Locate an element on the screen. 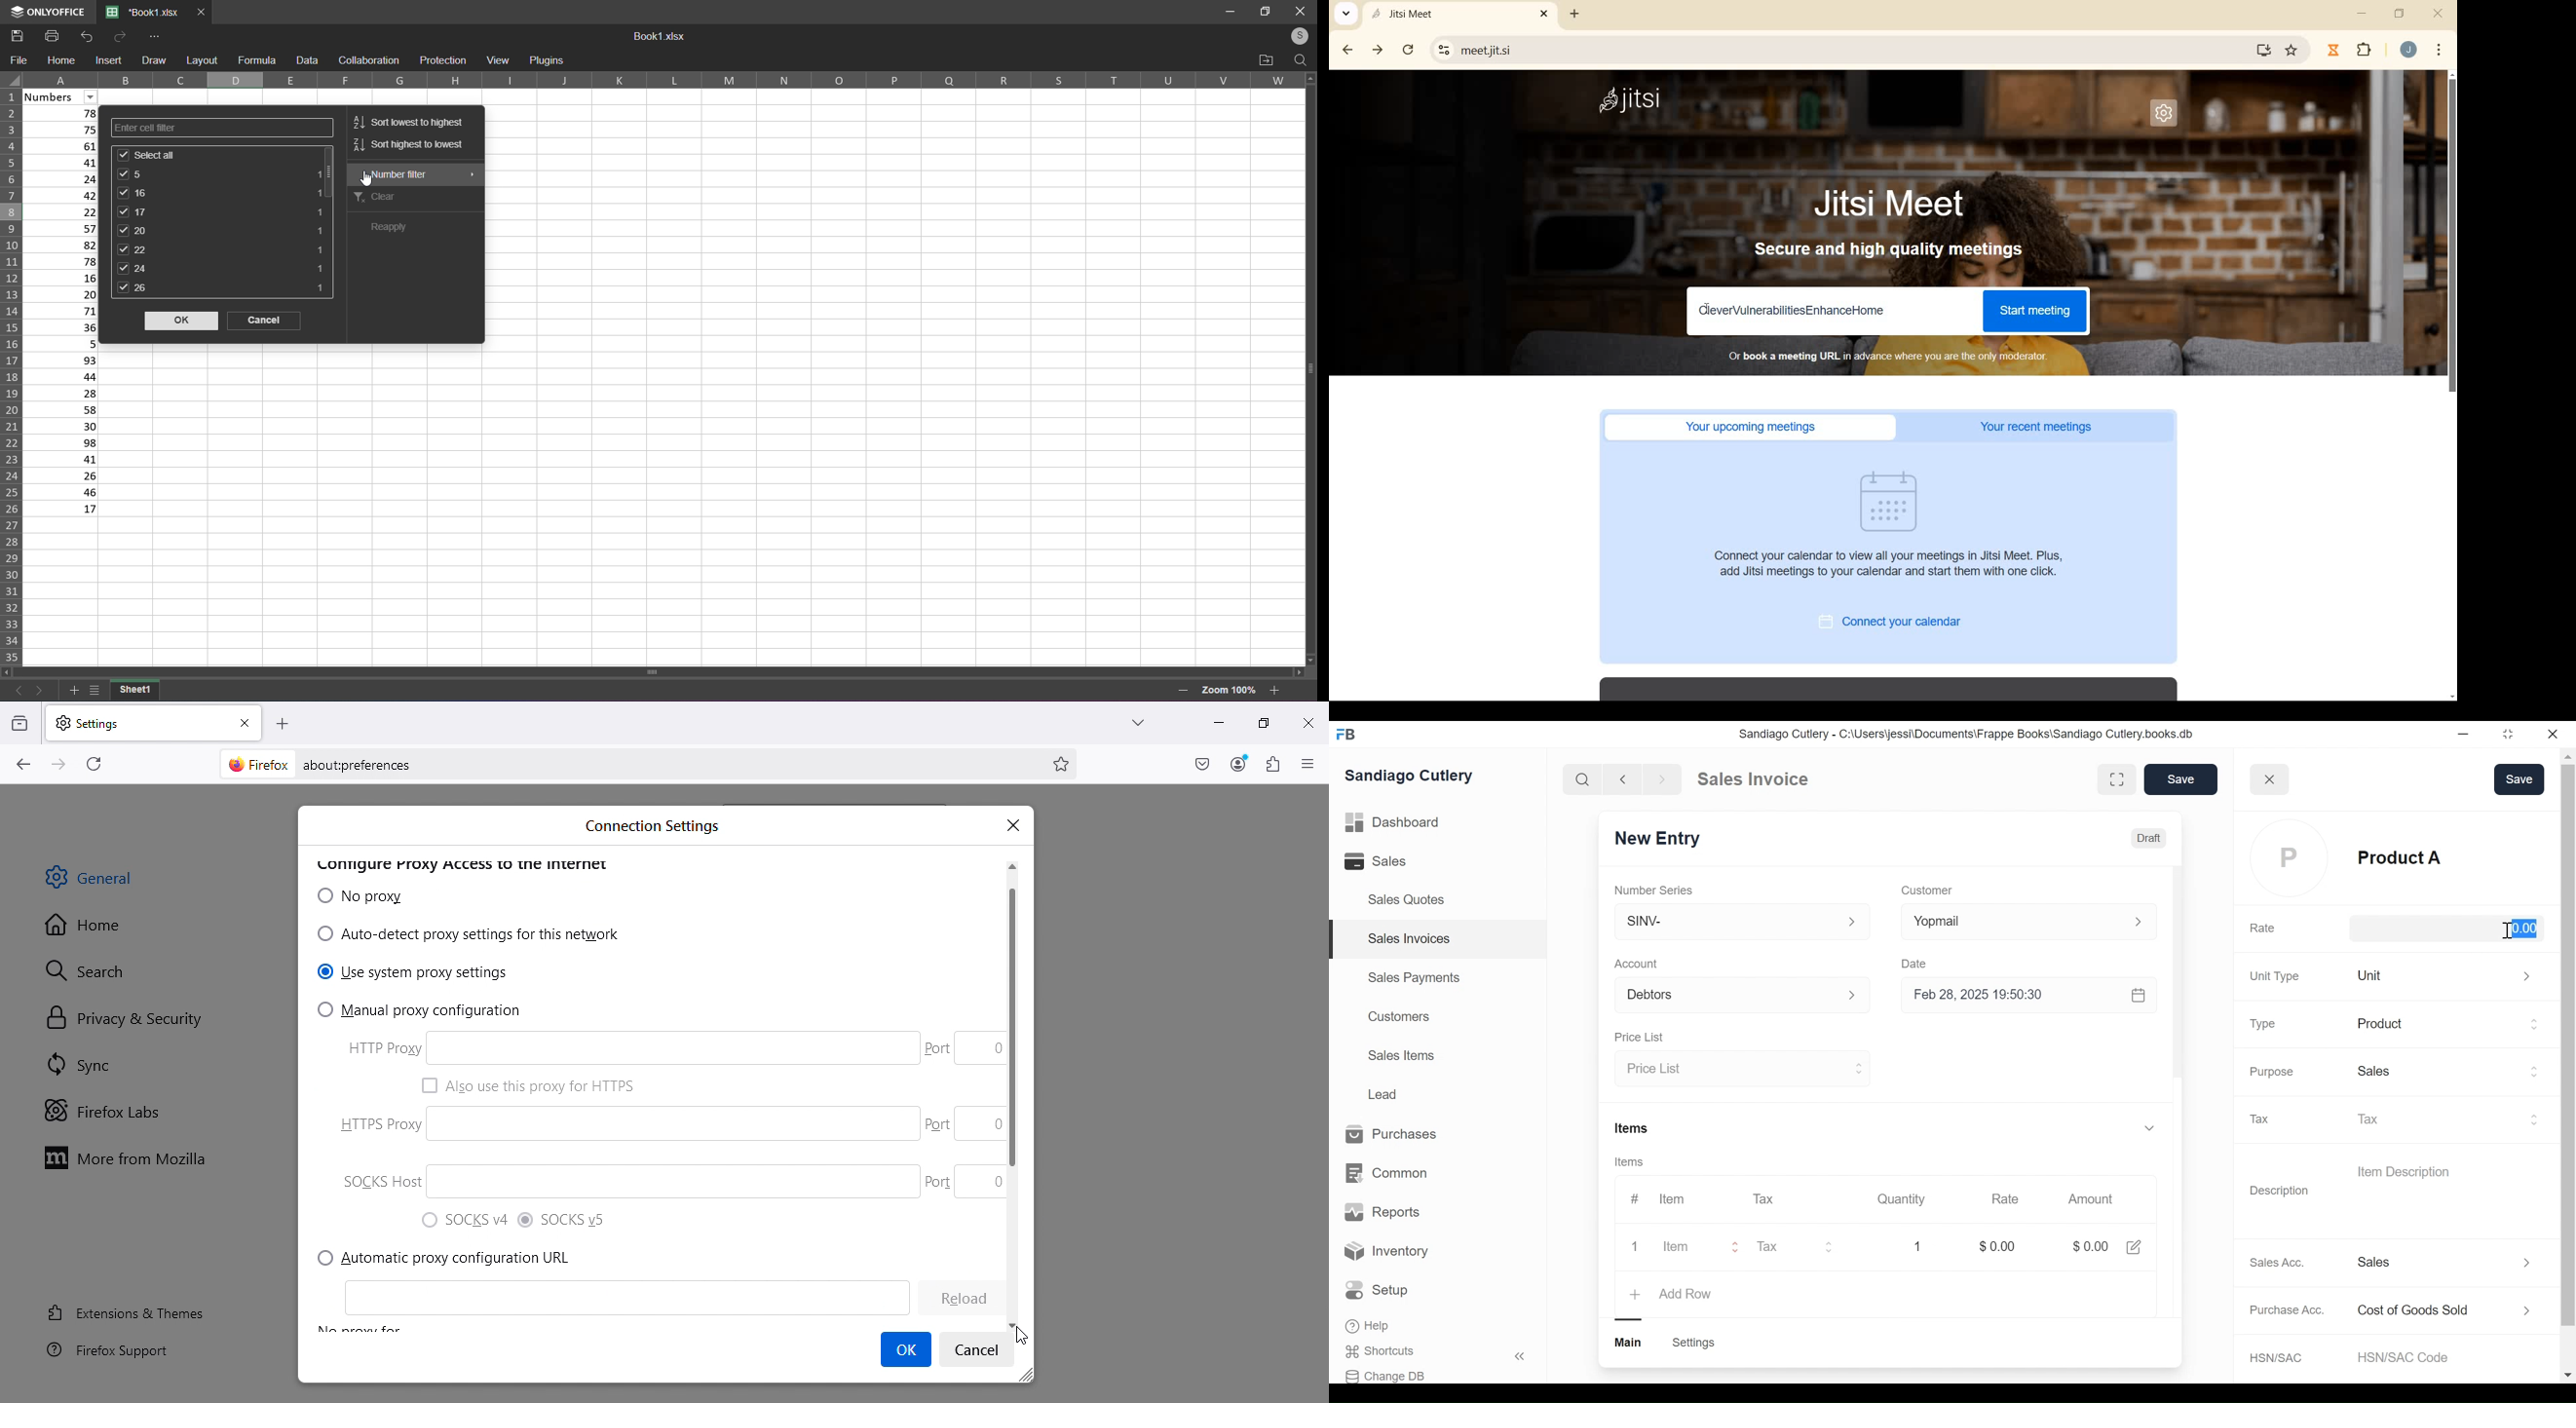 This screenshot has height=1428, width=2576. restore is located at coordinates (2508, 733).